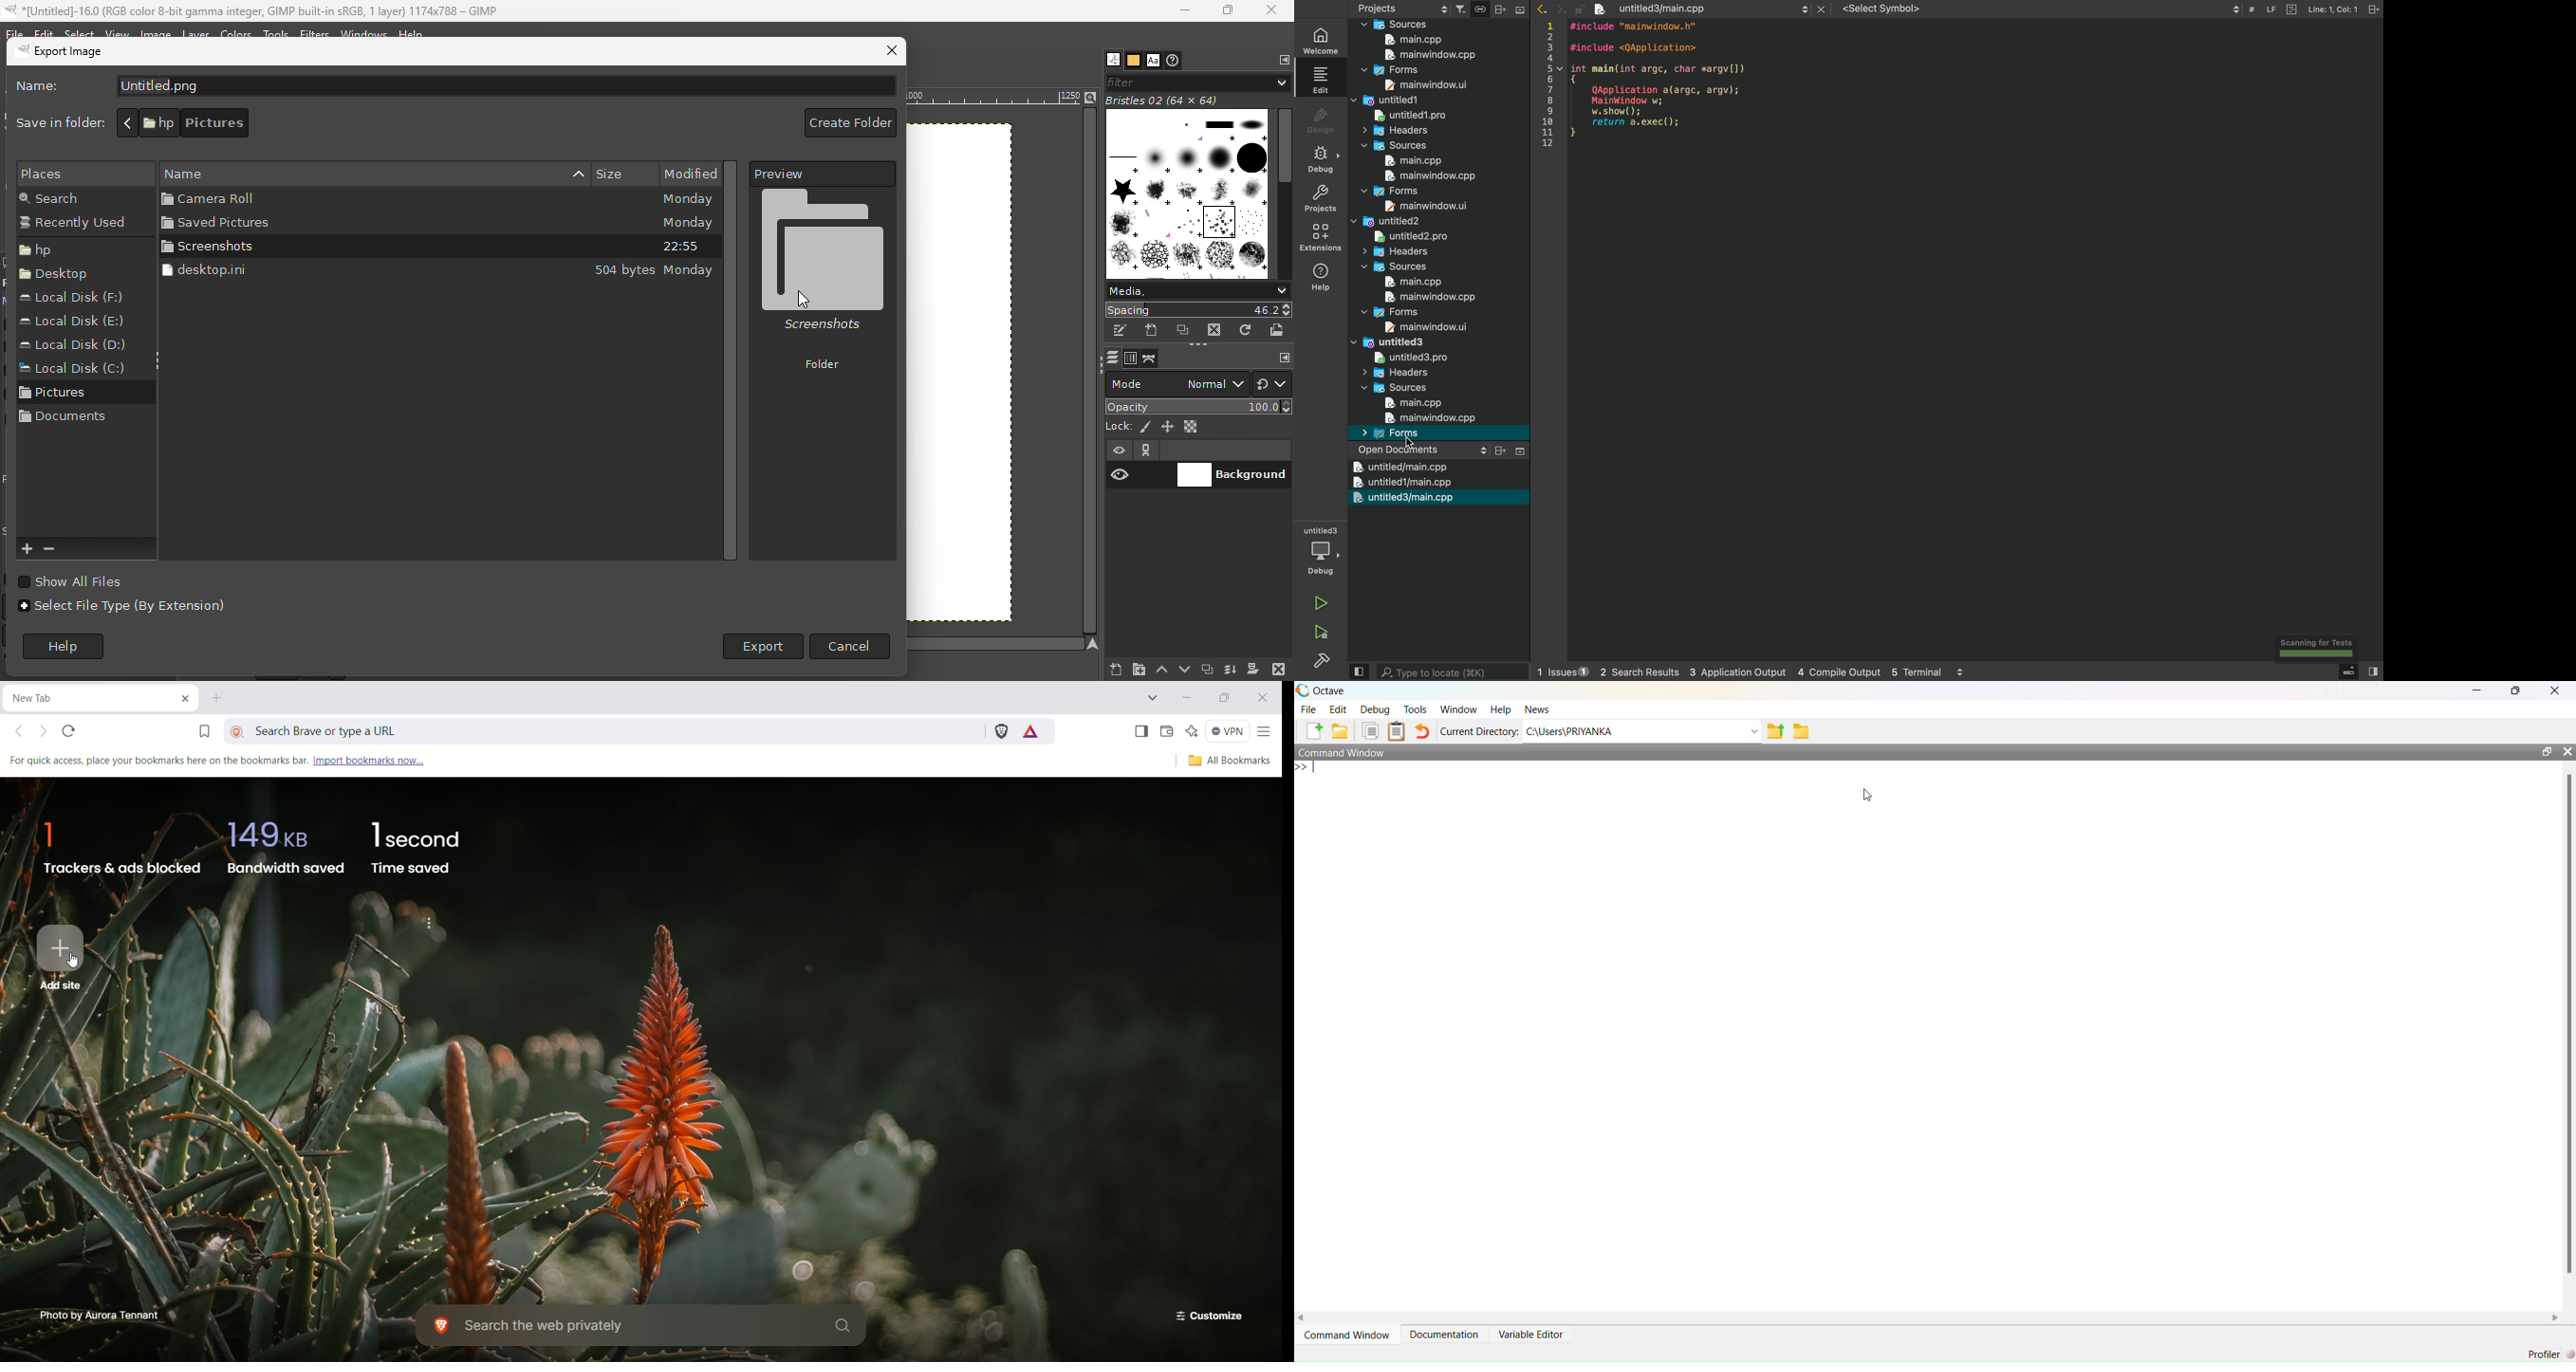 The image size is (2576, 1372). What do you see at coordinates (1342, 752) in the screenshot?
I see `Command Window` at bounding box center [1342, 752].